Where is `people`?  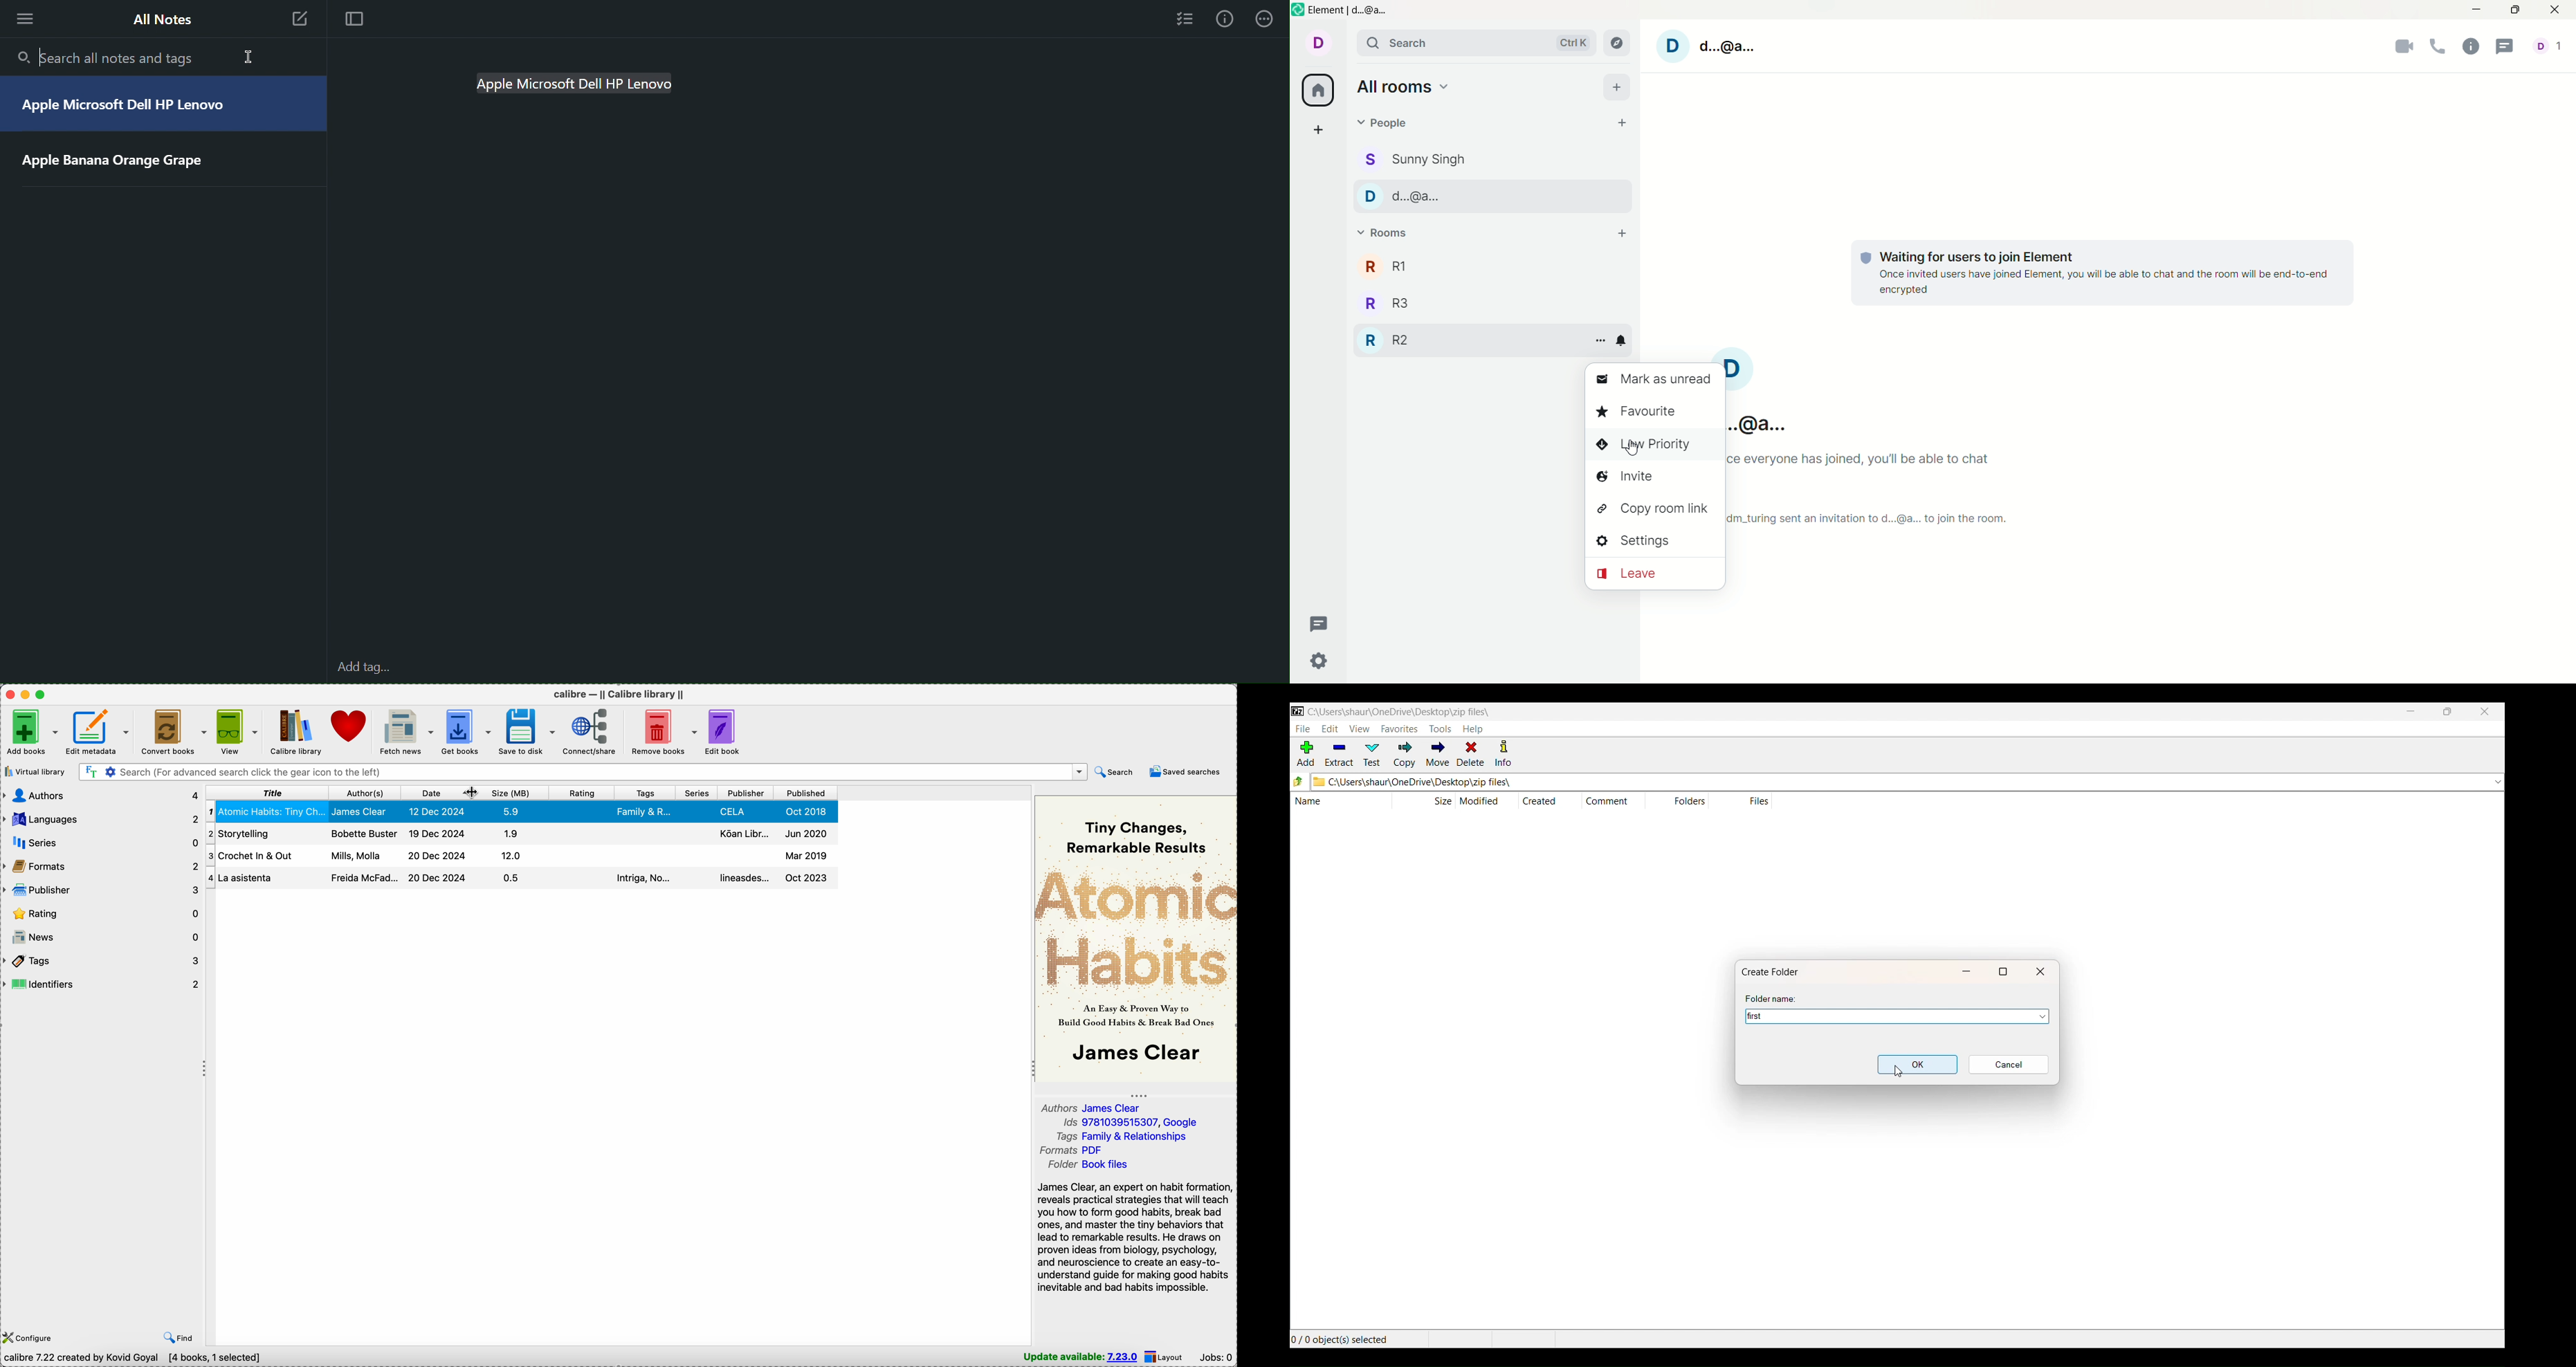
people is located at coordinates (1415, 159).